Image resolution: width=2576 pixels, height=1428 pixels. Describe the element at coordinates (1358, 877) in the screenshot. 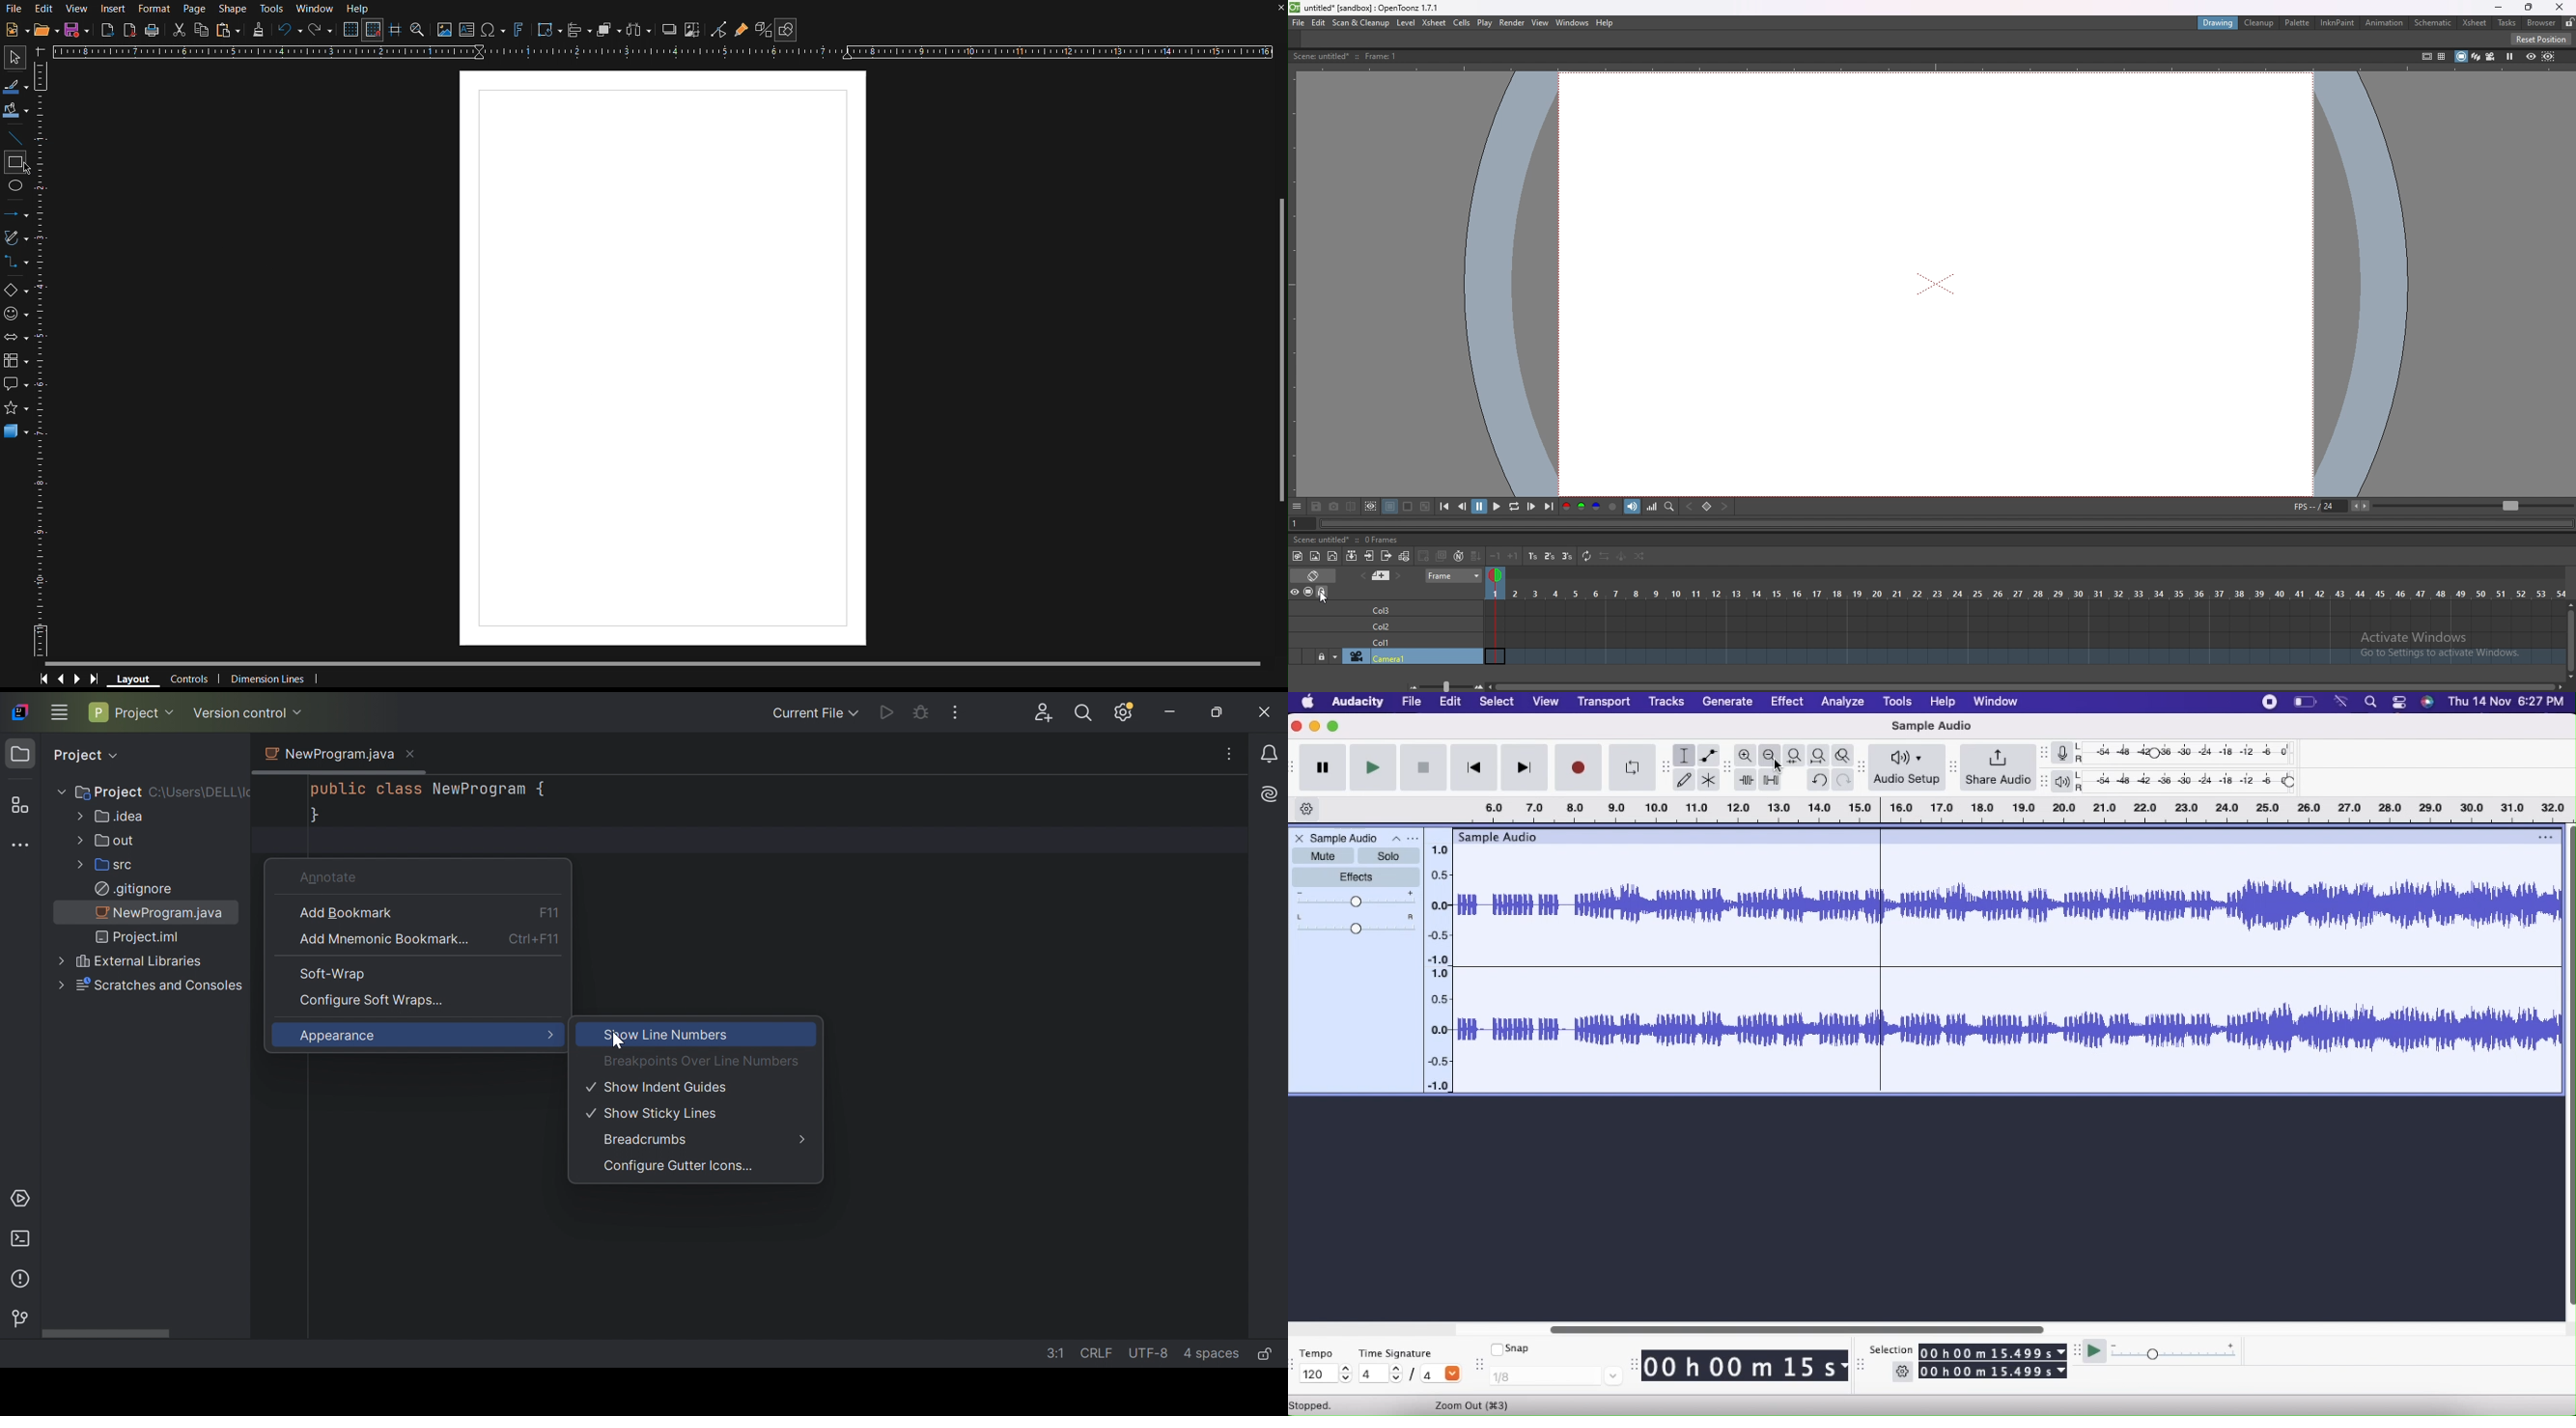

I see `Effects` at that location.